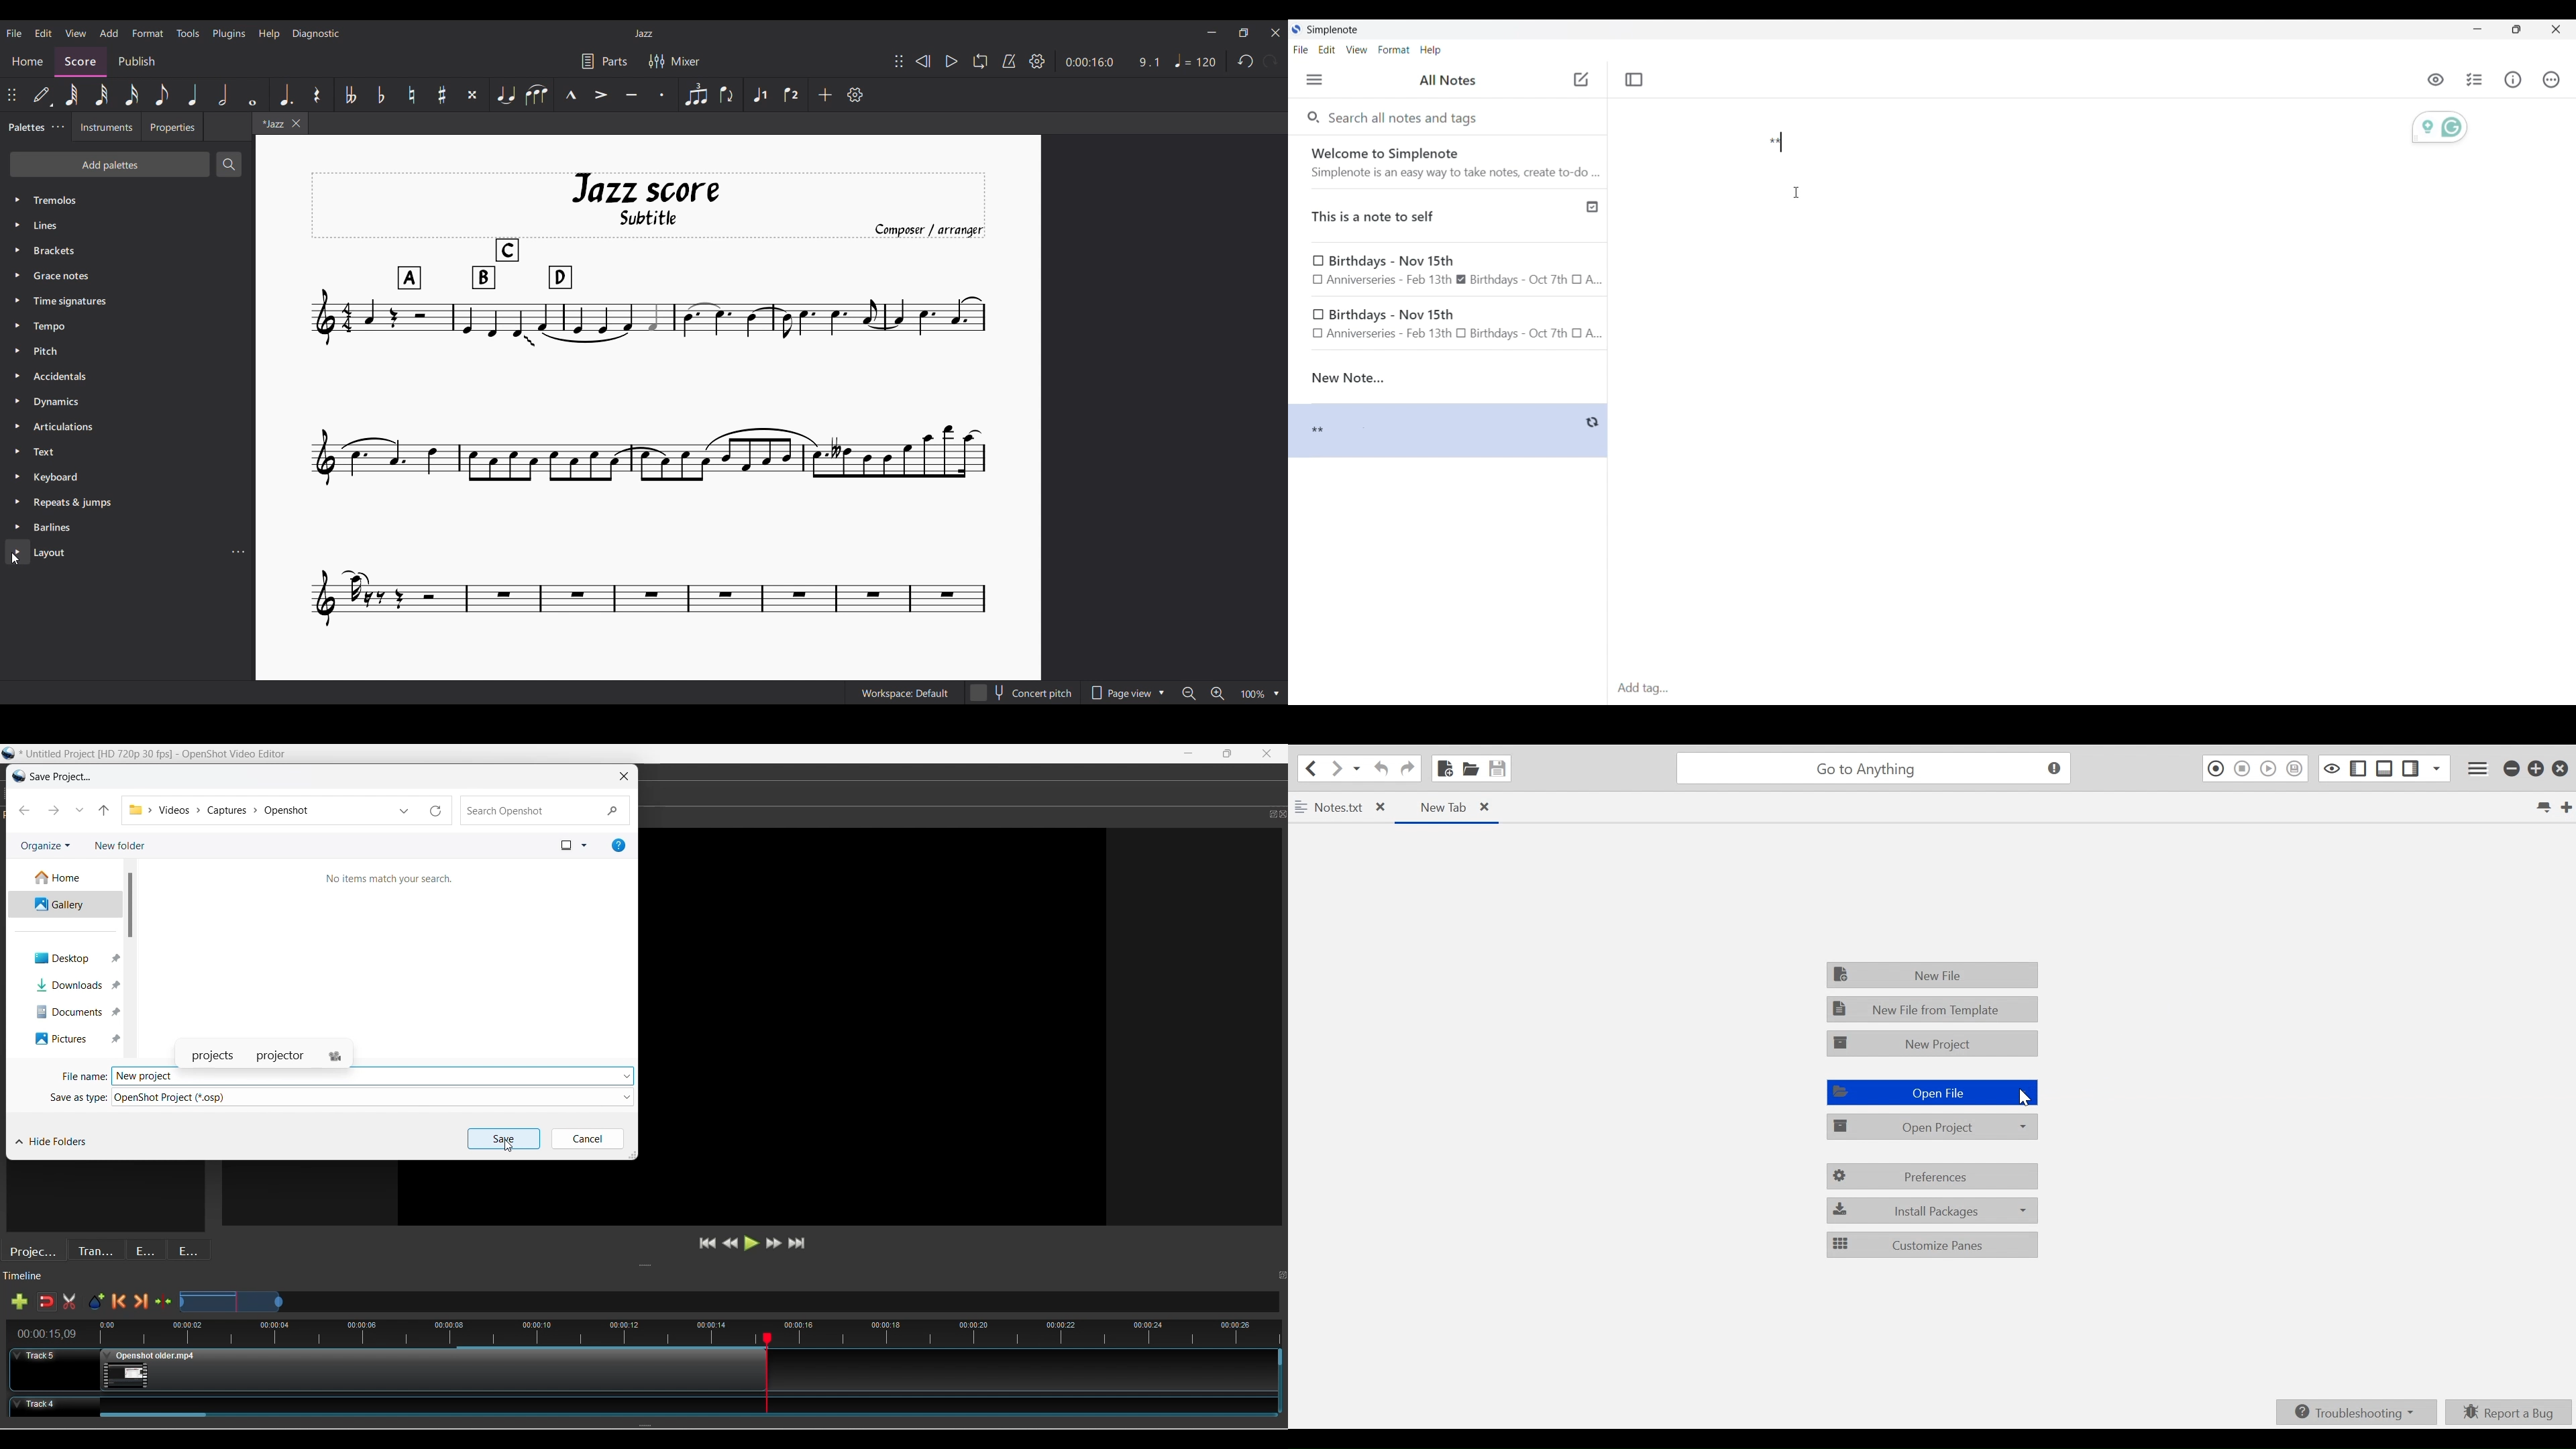 The image size is (2576, 1456). I want to click on Project files, so click(34, 1250).